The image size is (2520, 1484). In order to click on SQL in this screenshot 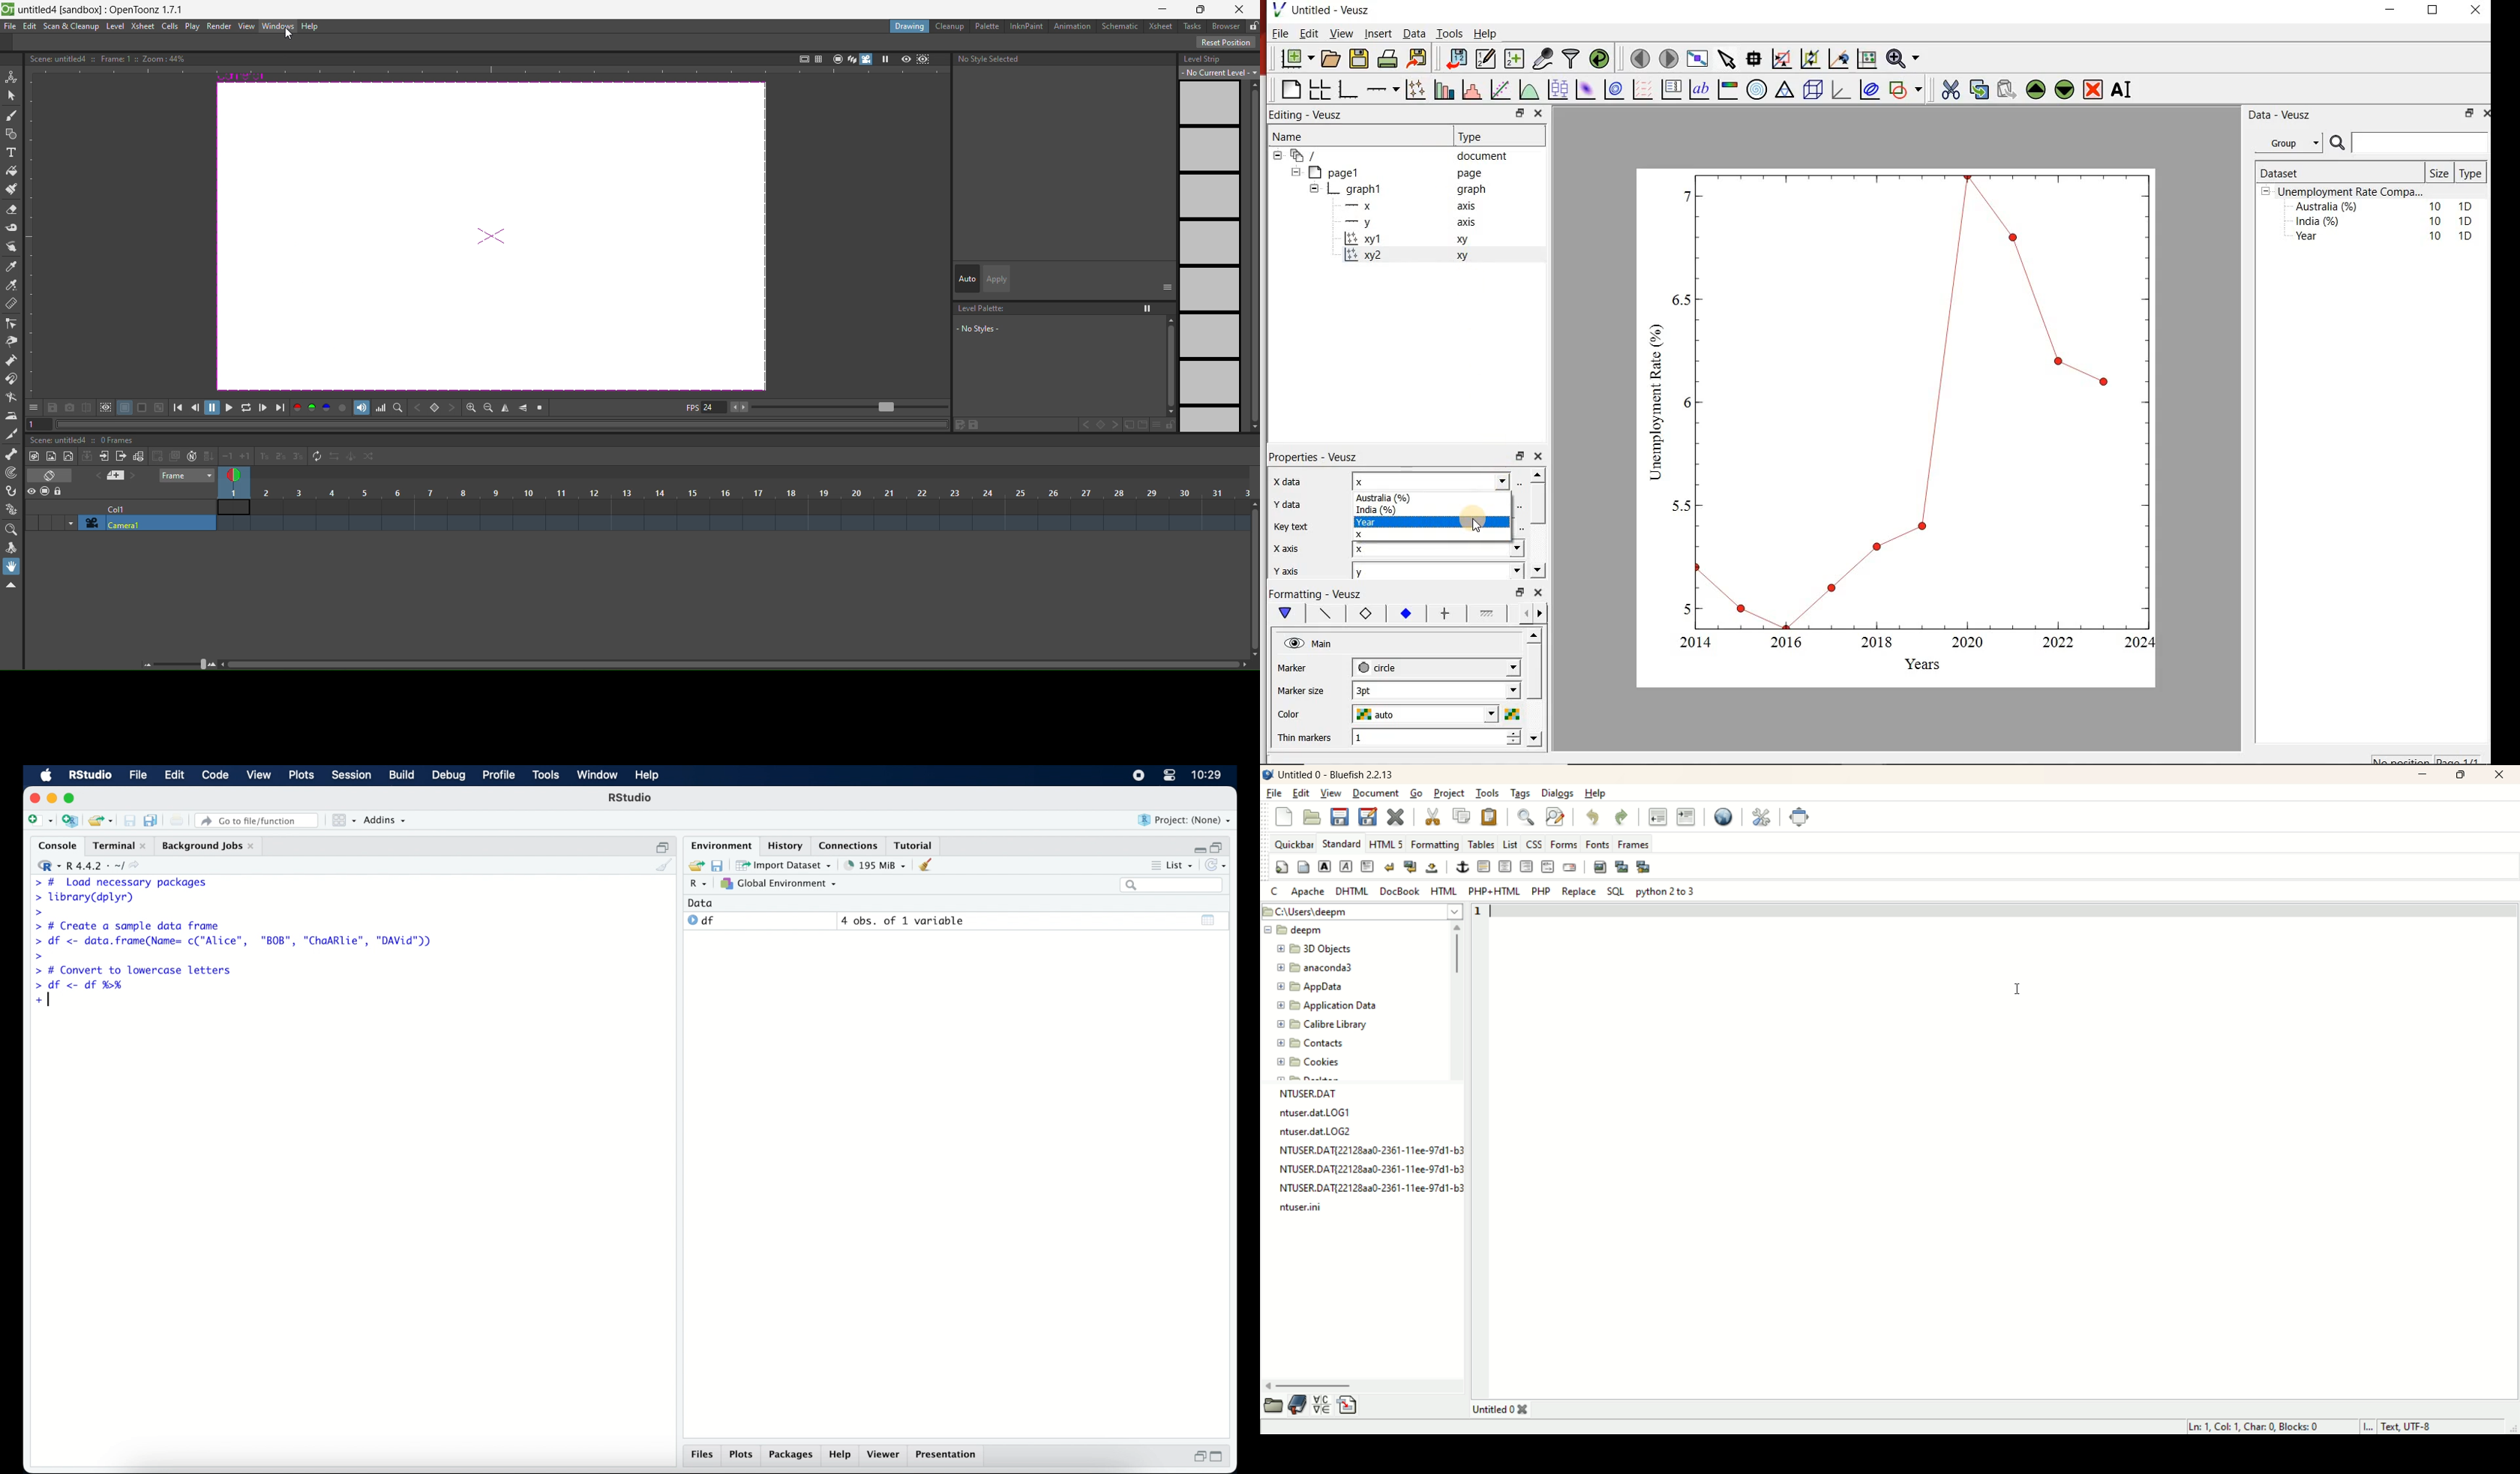, I will do `click(1616, 890)`.